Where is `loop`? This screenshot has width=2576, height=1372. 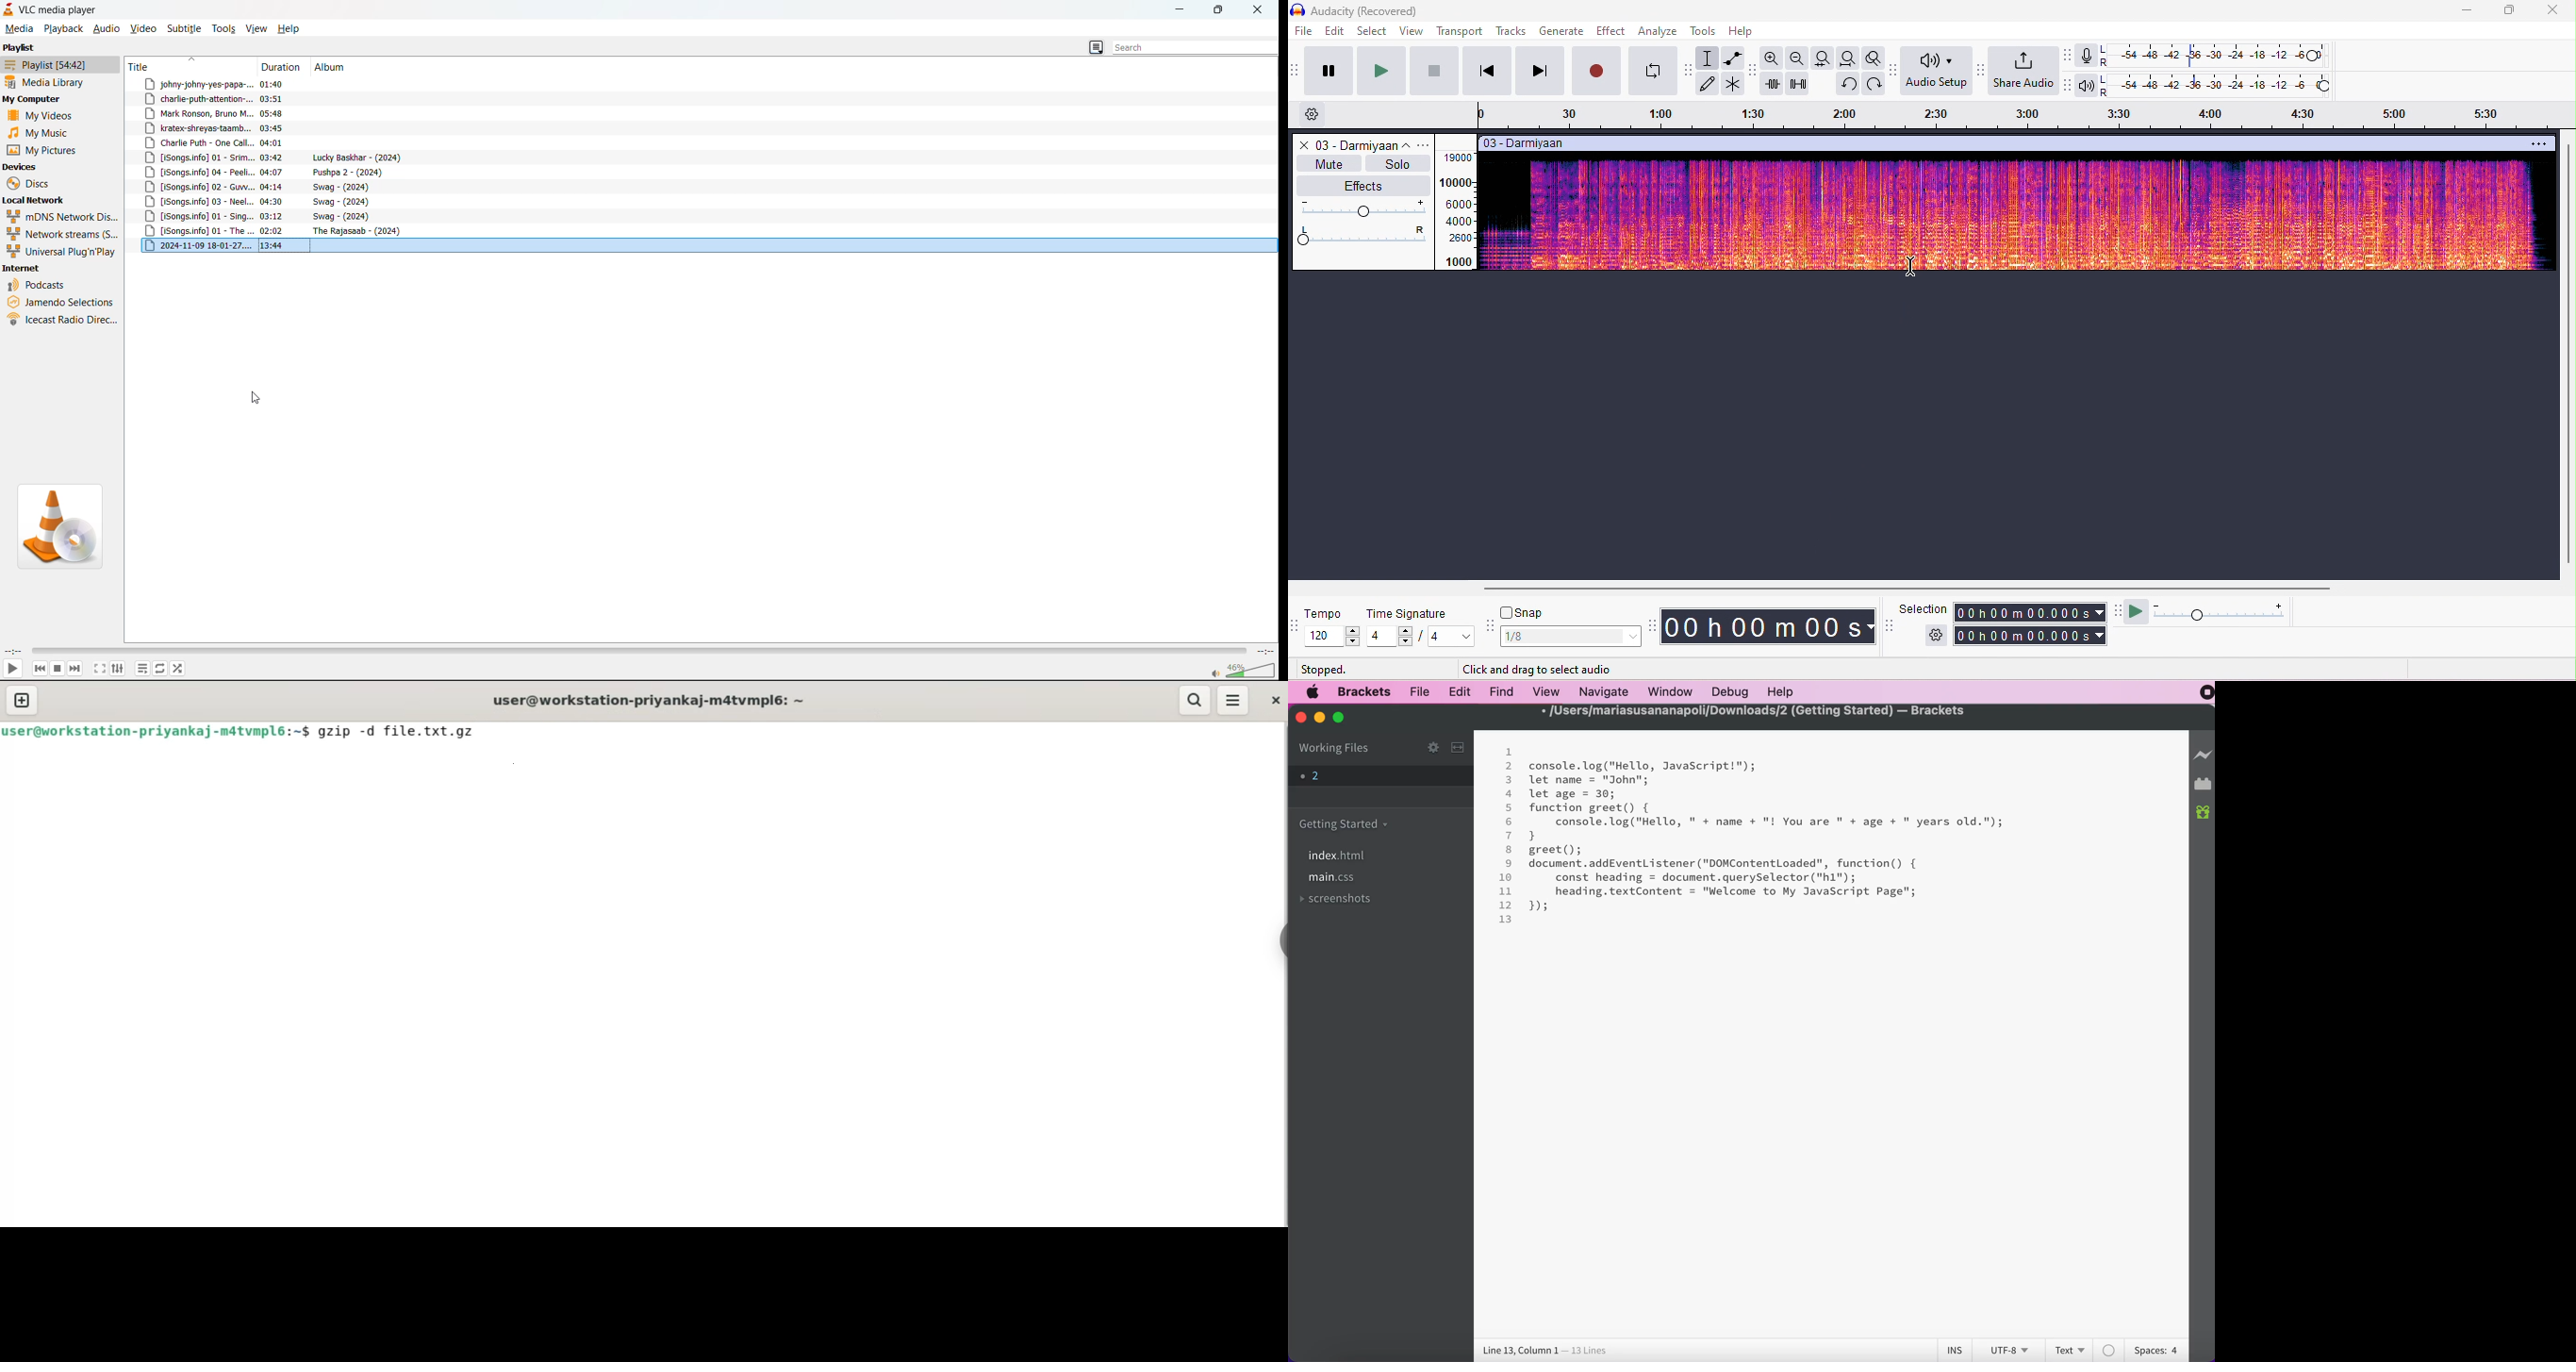
loop is located at coordinates (159, 668).